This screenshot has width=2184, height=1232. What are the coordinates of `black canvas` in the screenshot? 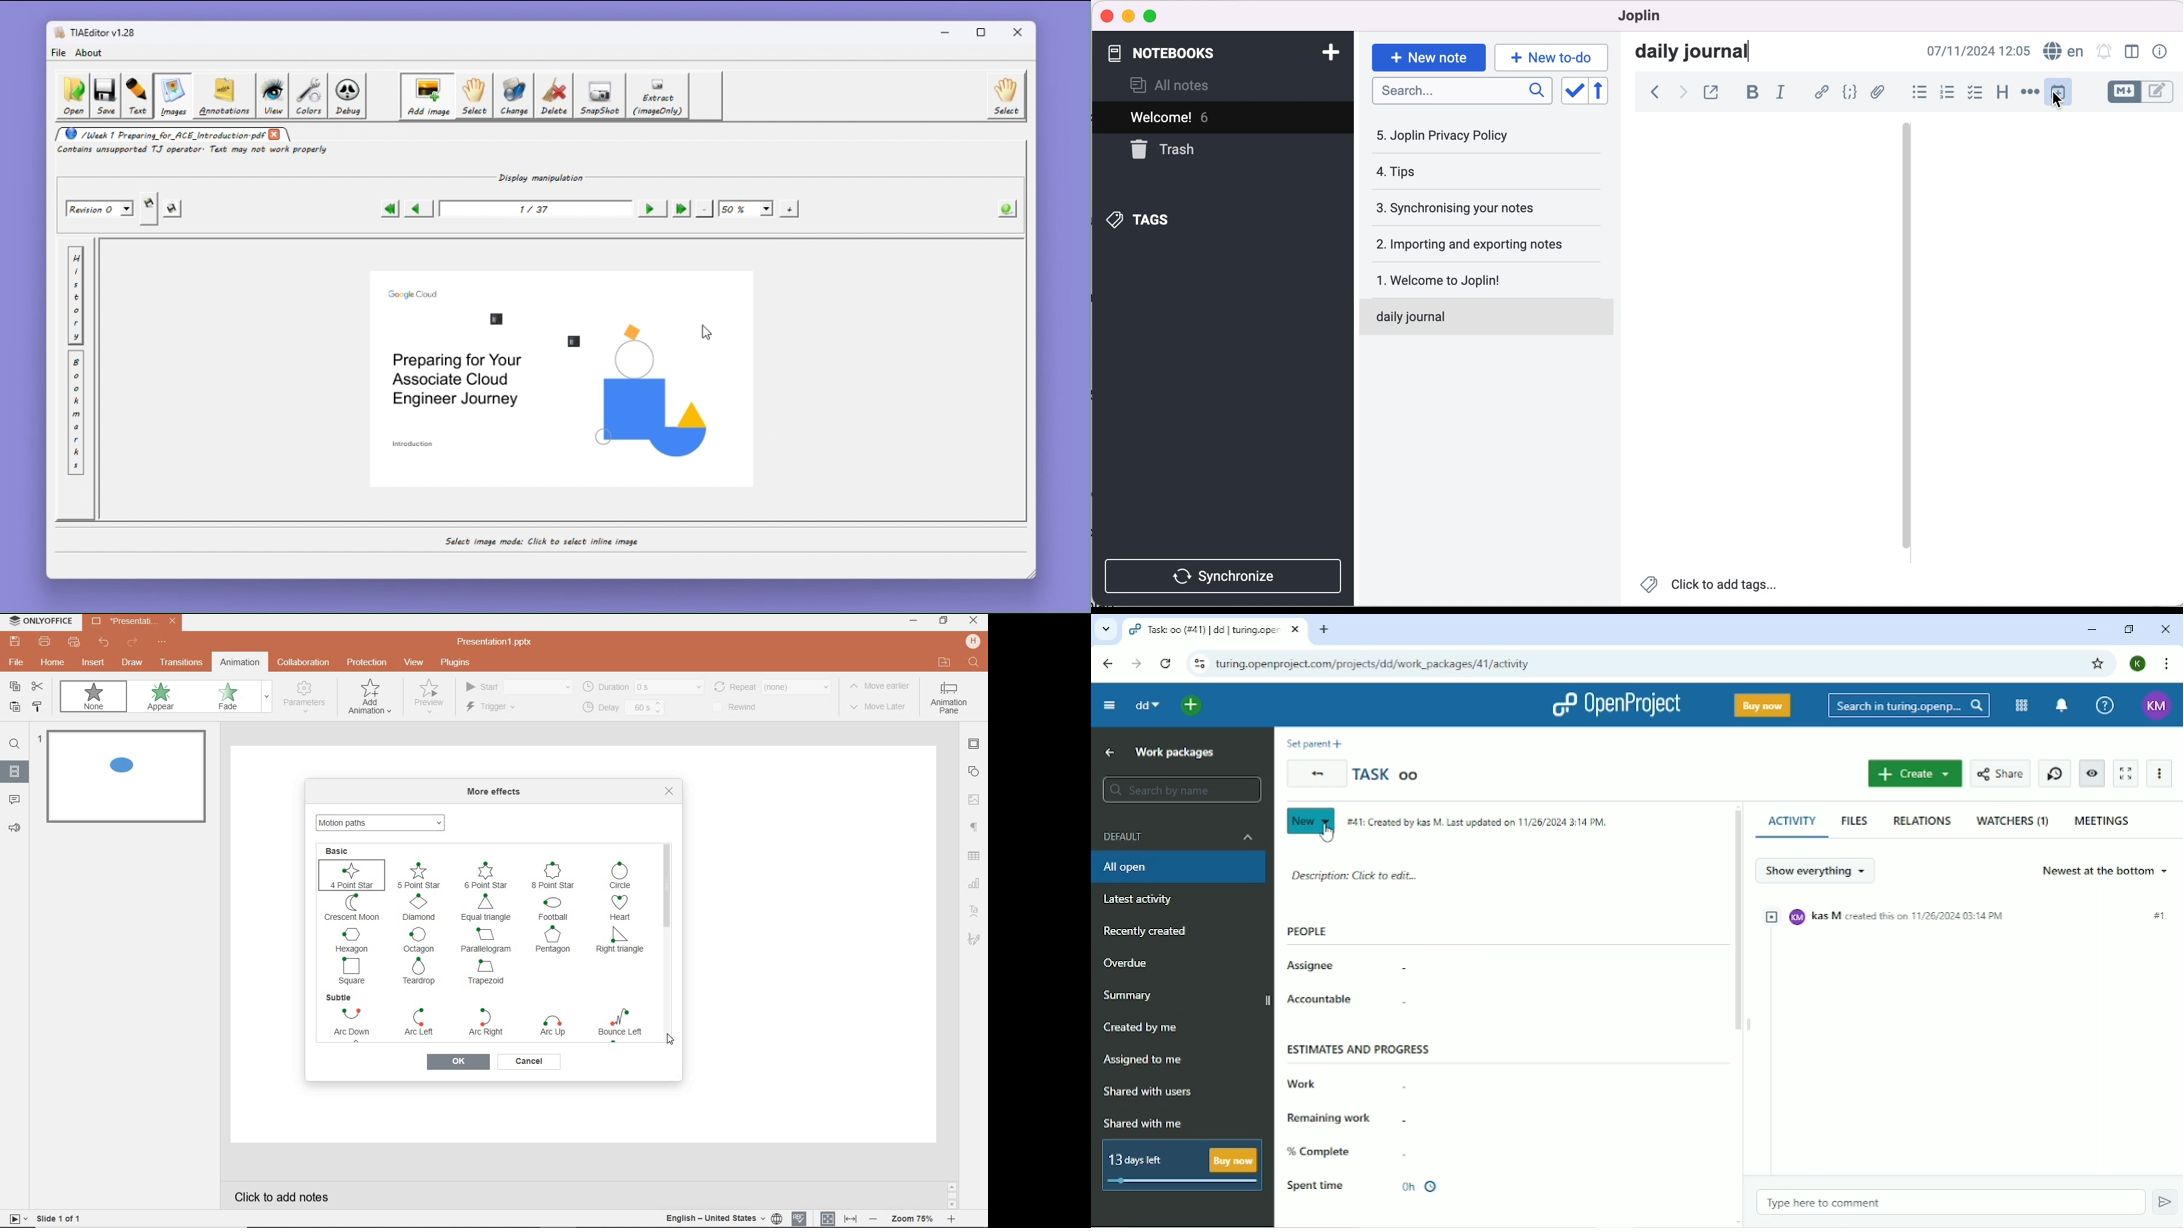 It's located at (1766, 334).